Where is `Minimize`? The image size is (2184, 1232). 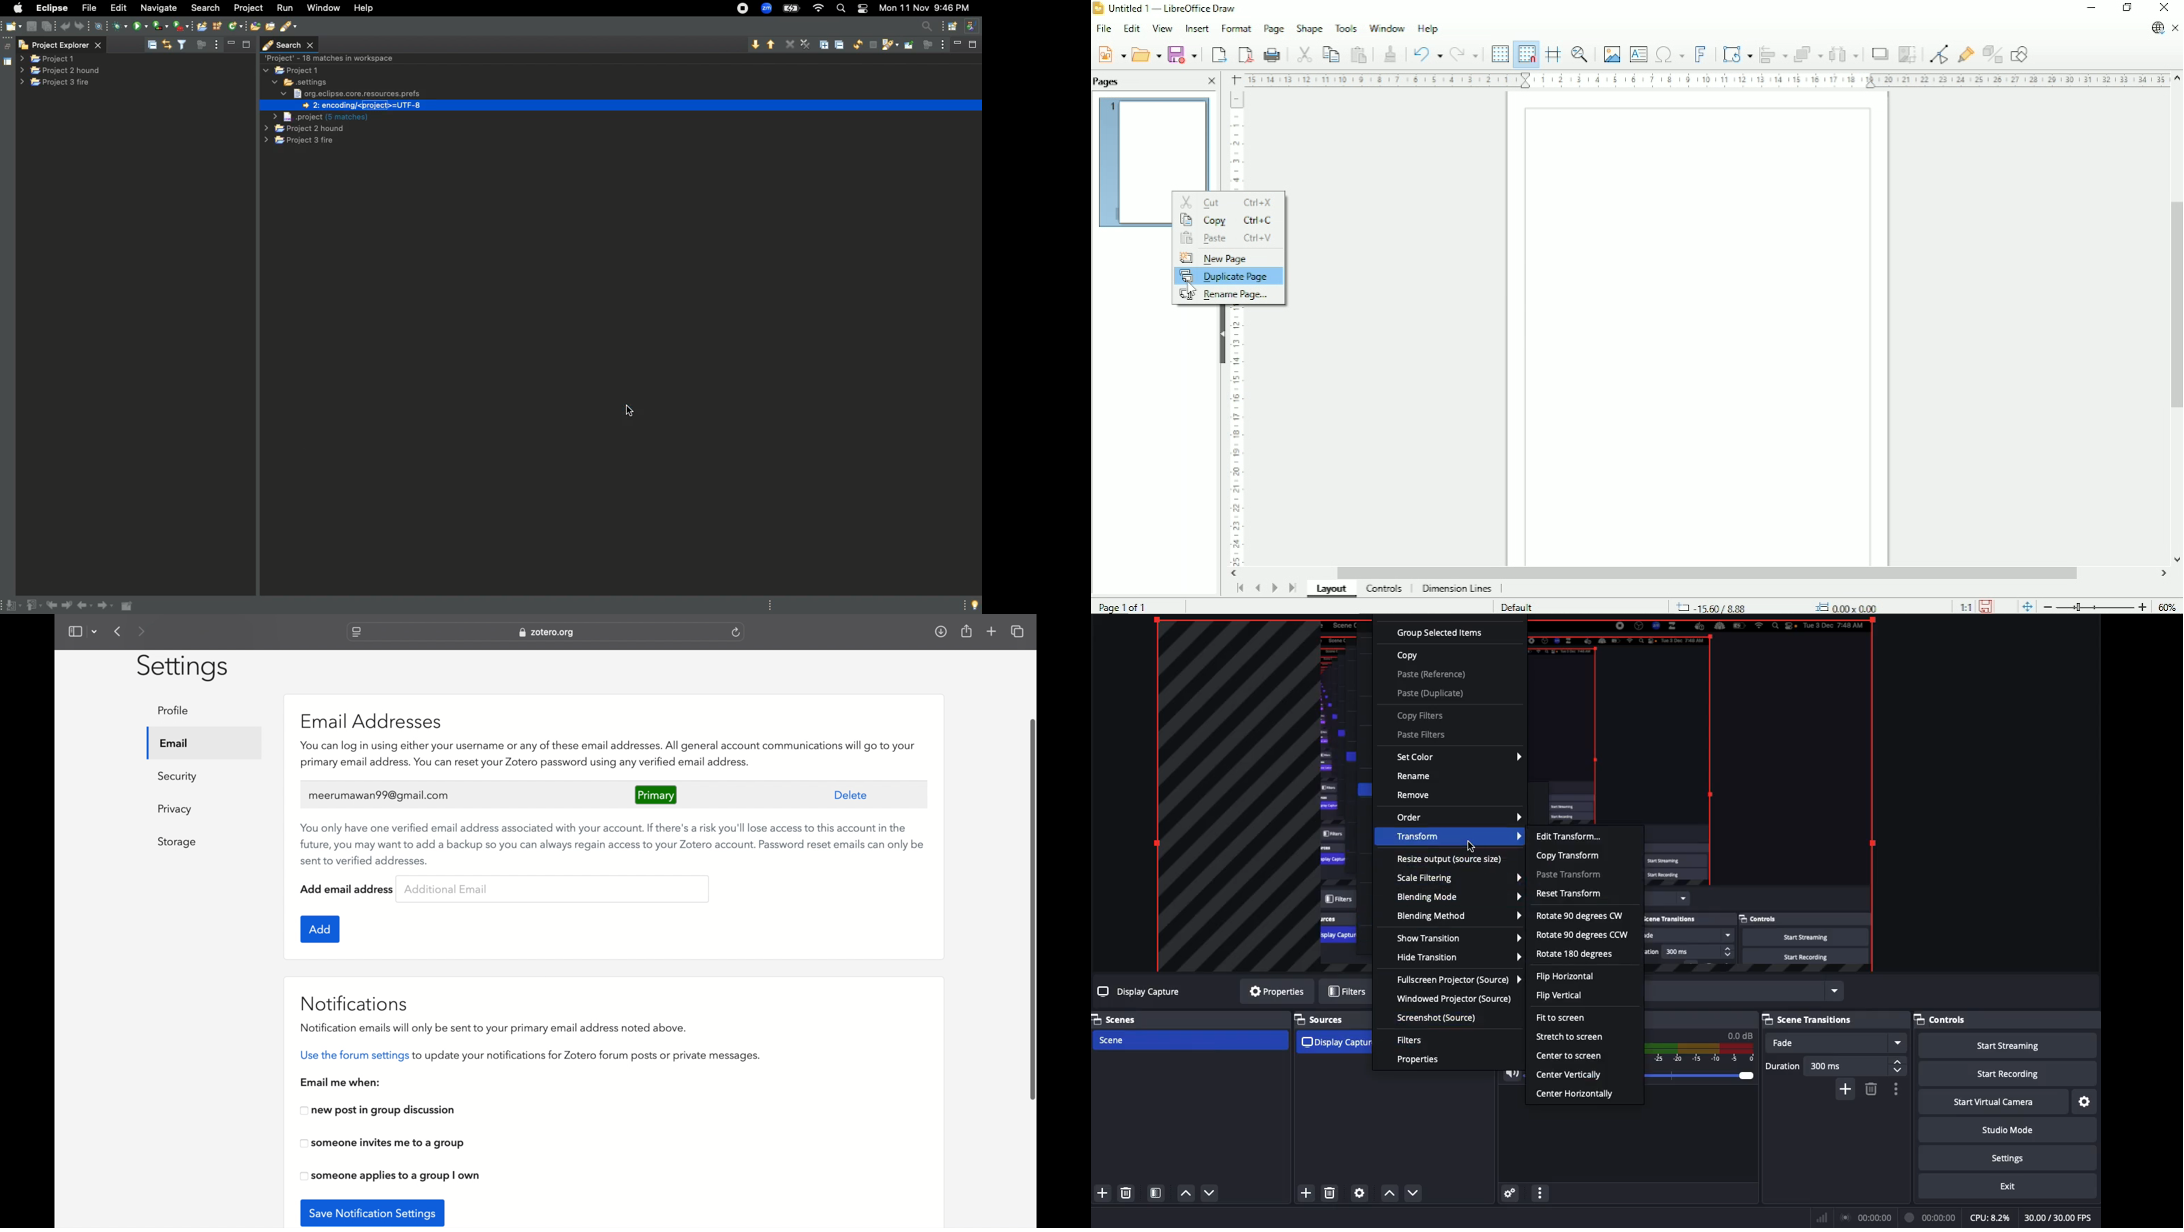 Minimize is located at coordinates (2090, 8).